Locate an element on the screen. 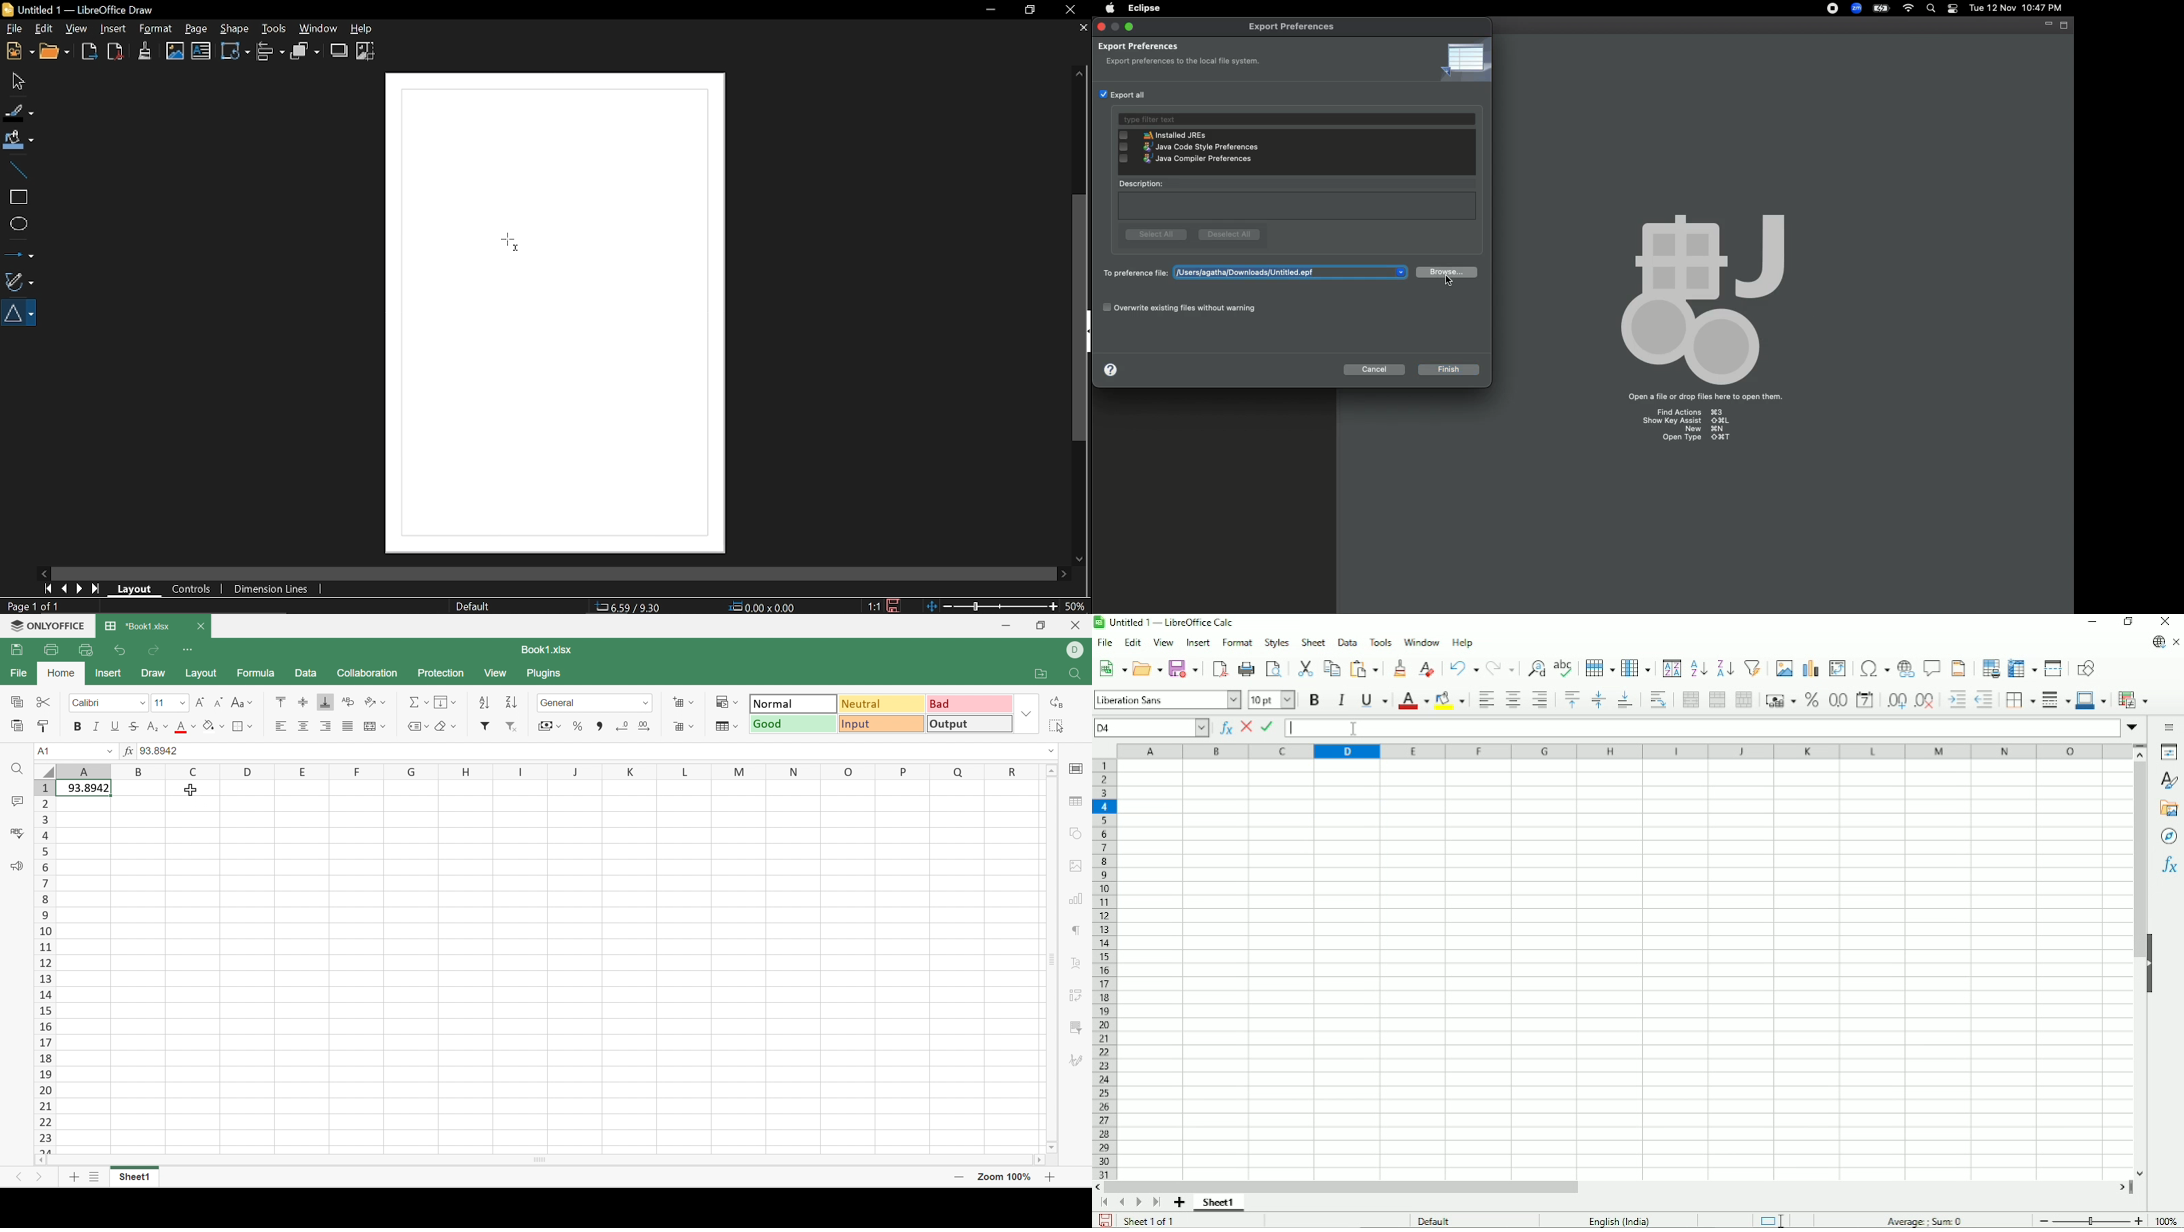 The image size is (2184, 1232). Decrement font size is located at coordinates (218, 701).